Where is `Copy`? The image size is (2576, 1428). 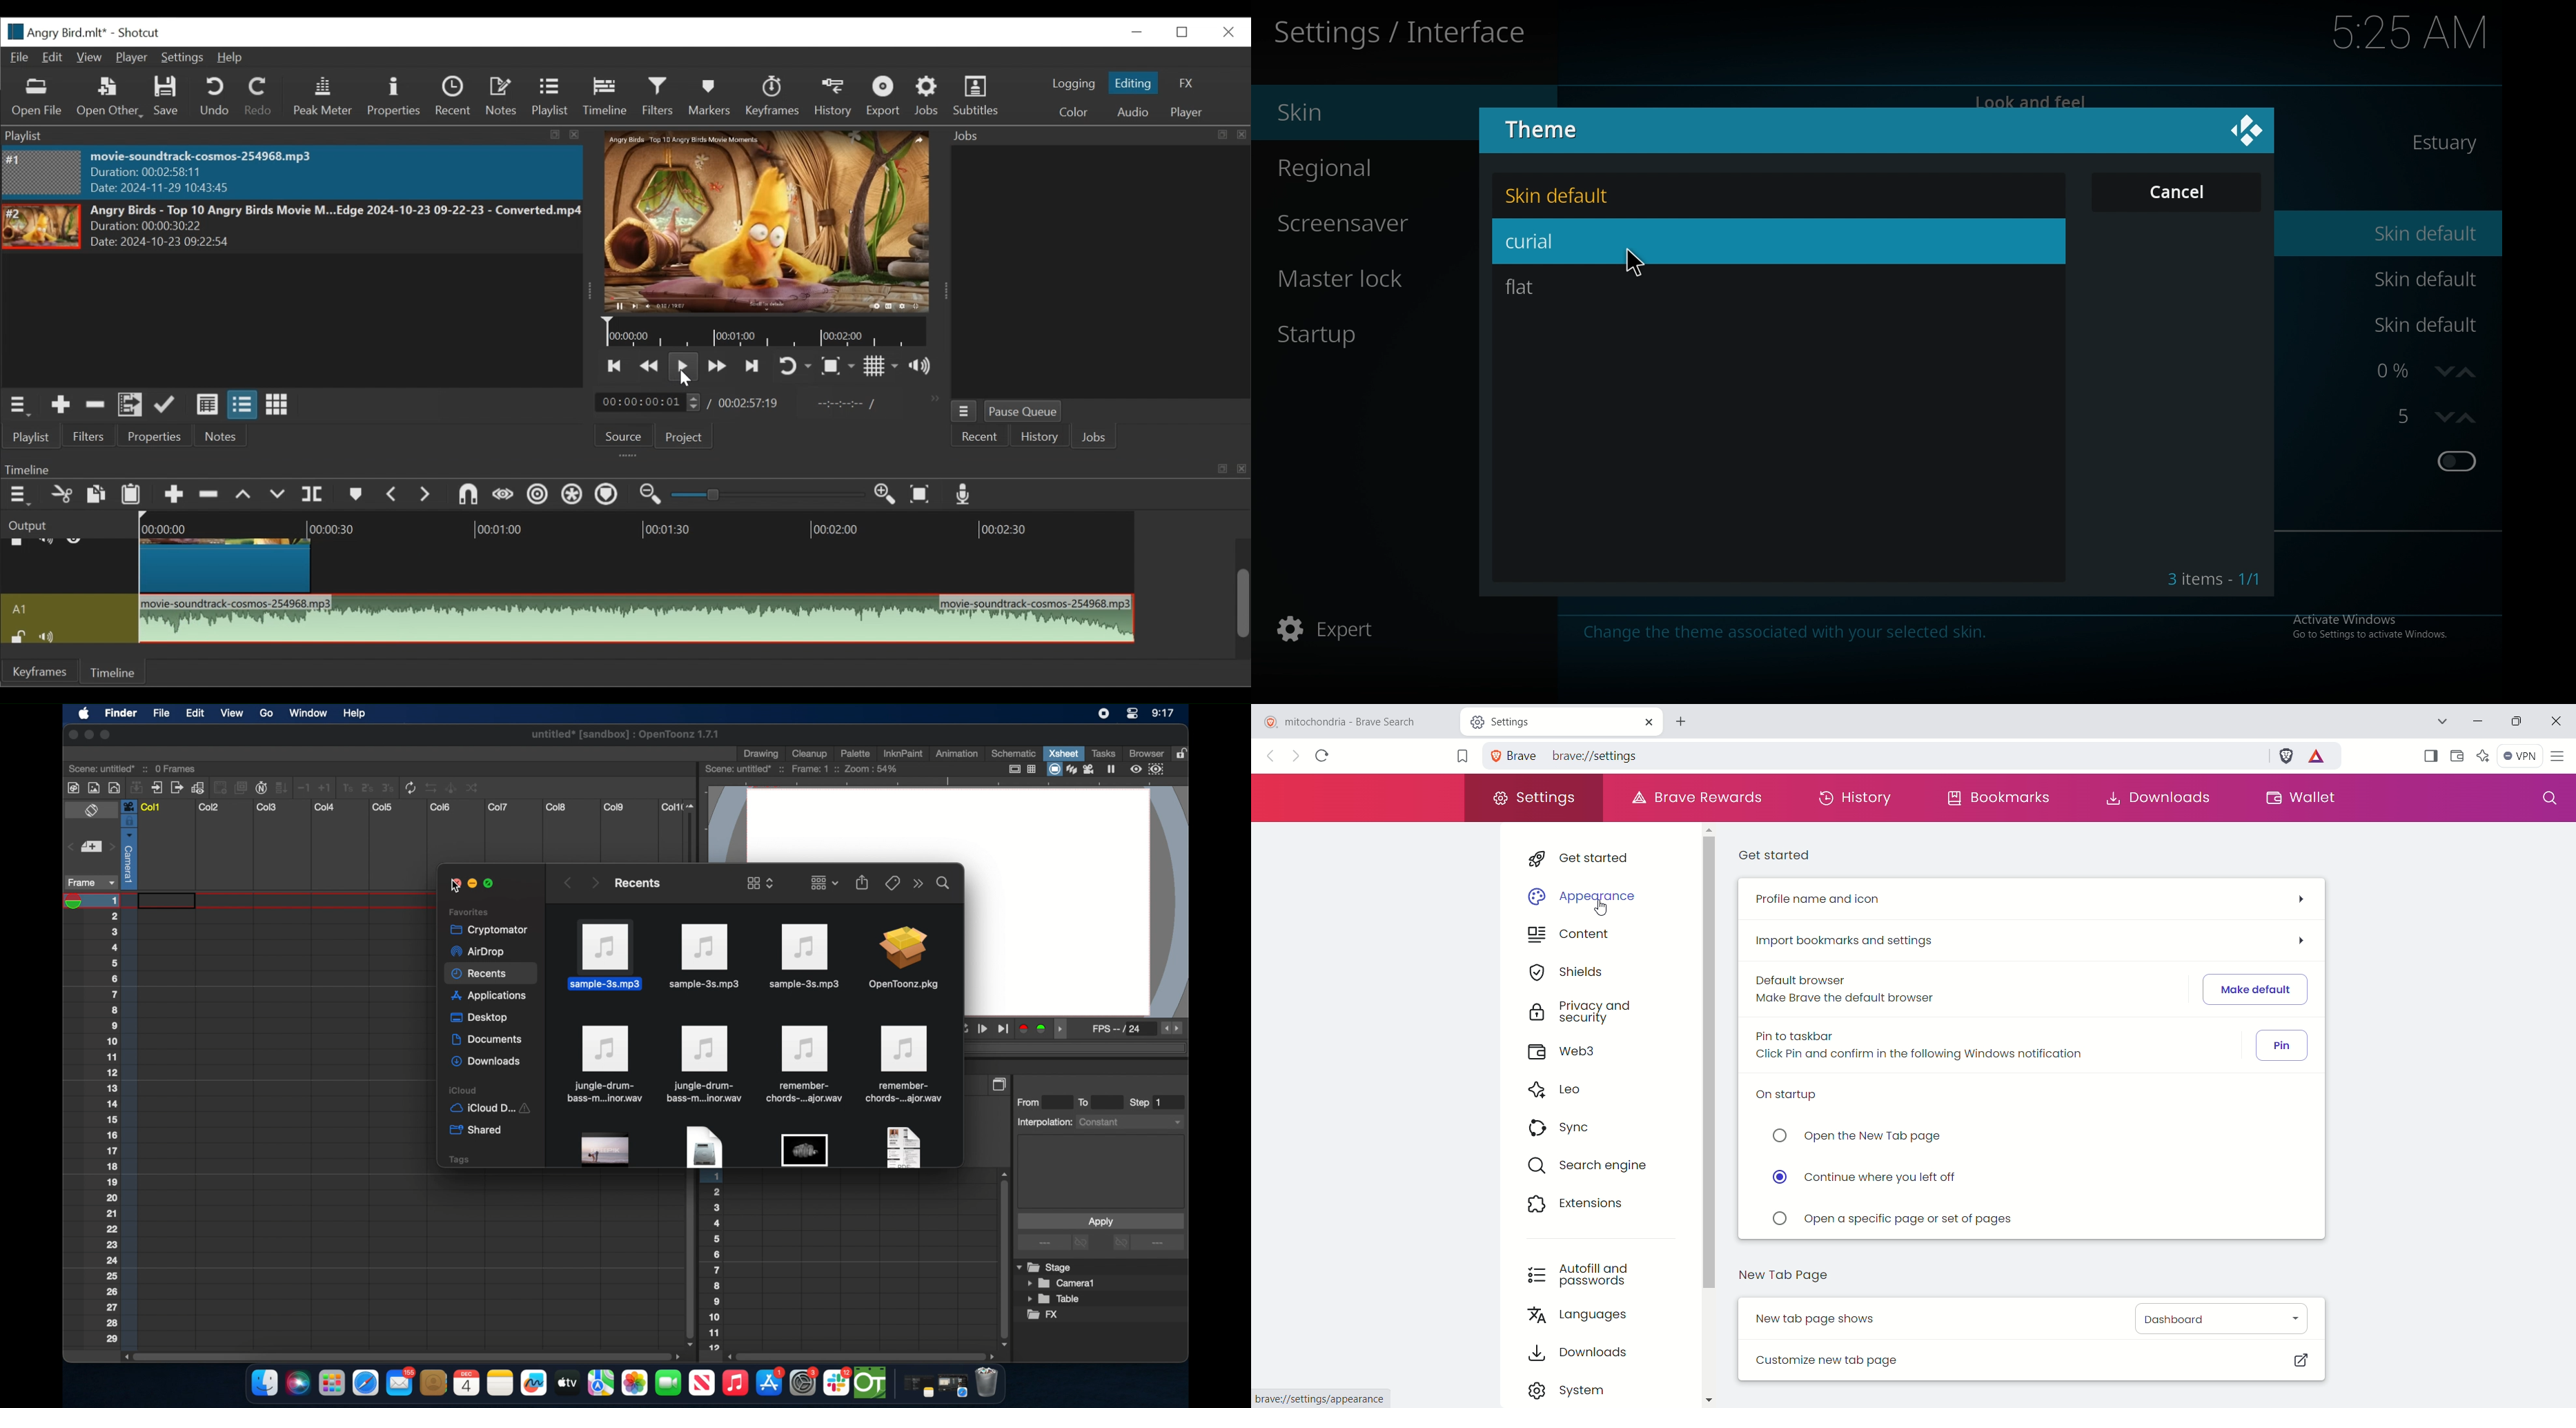 Copy is located at coordinates (98, 495).